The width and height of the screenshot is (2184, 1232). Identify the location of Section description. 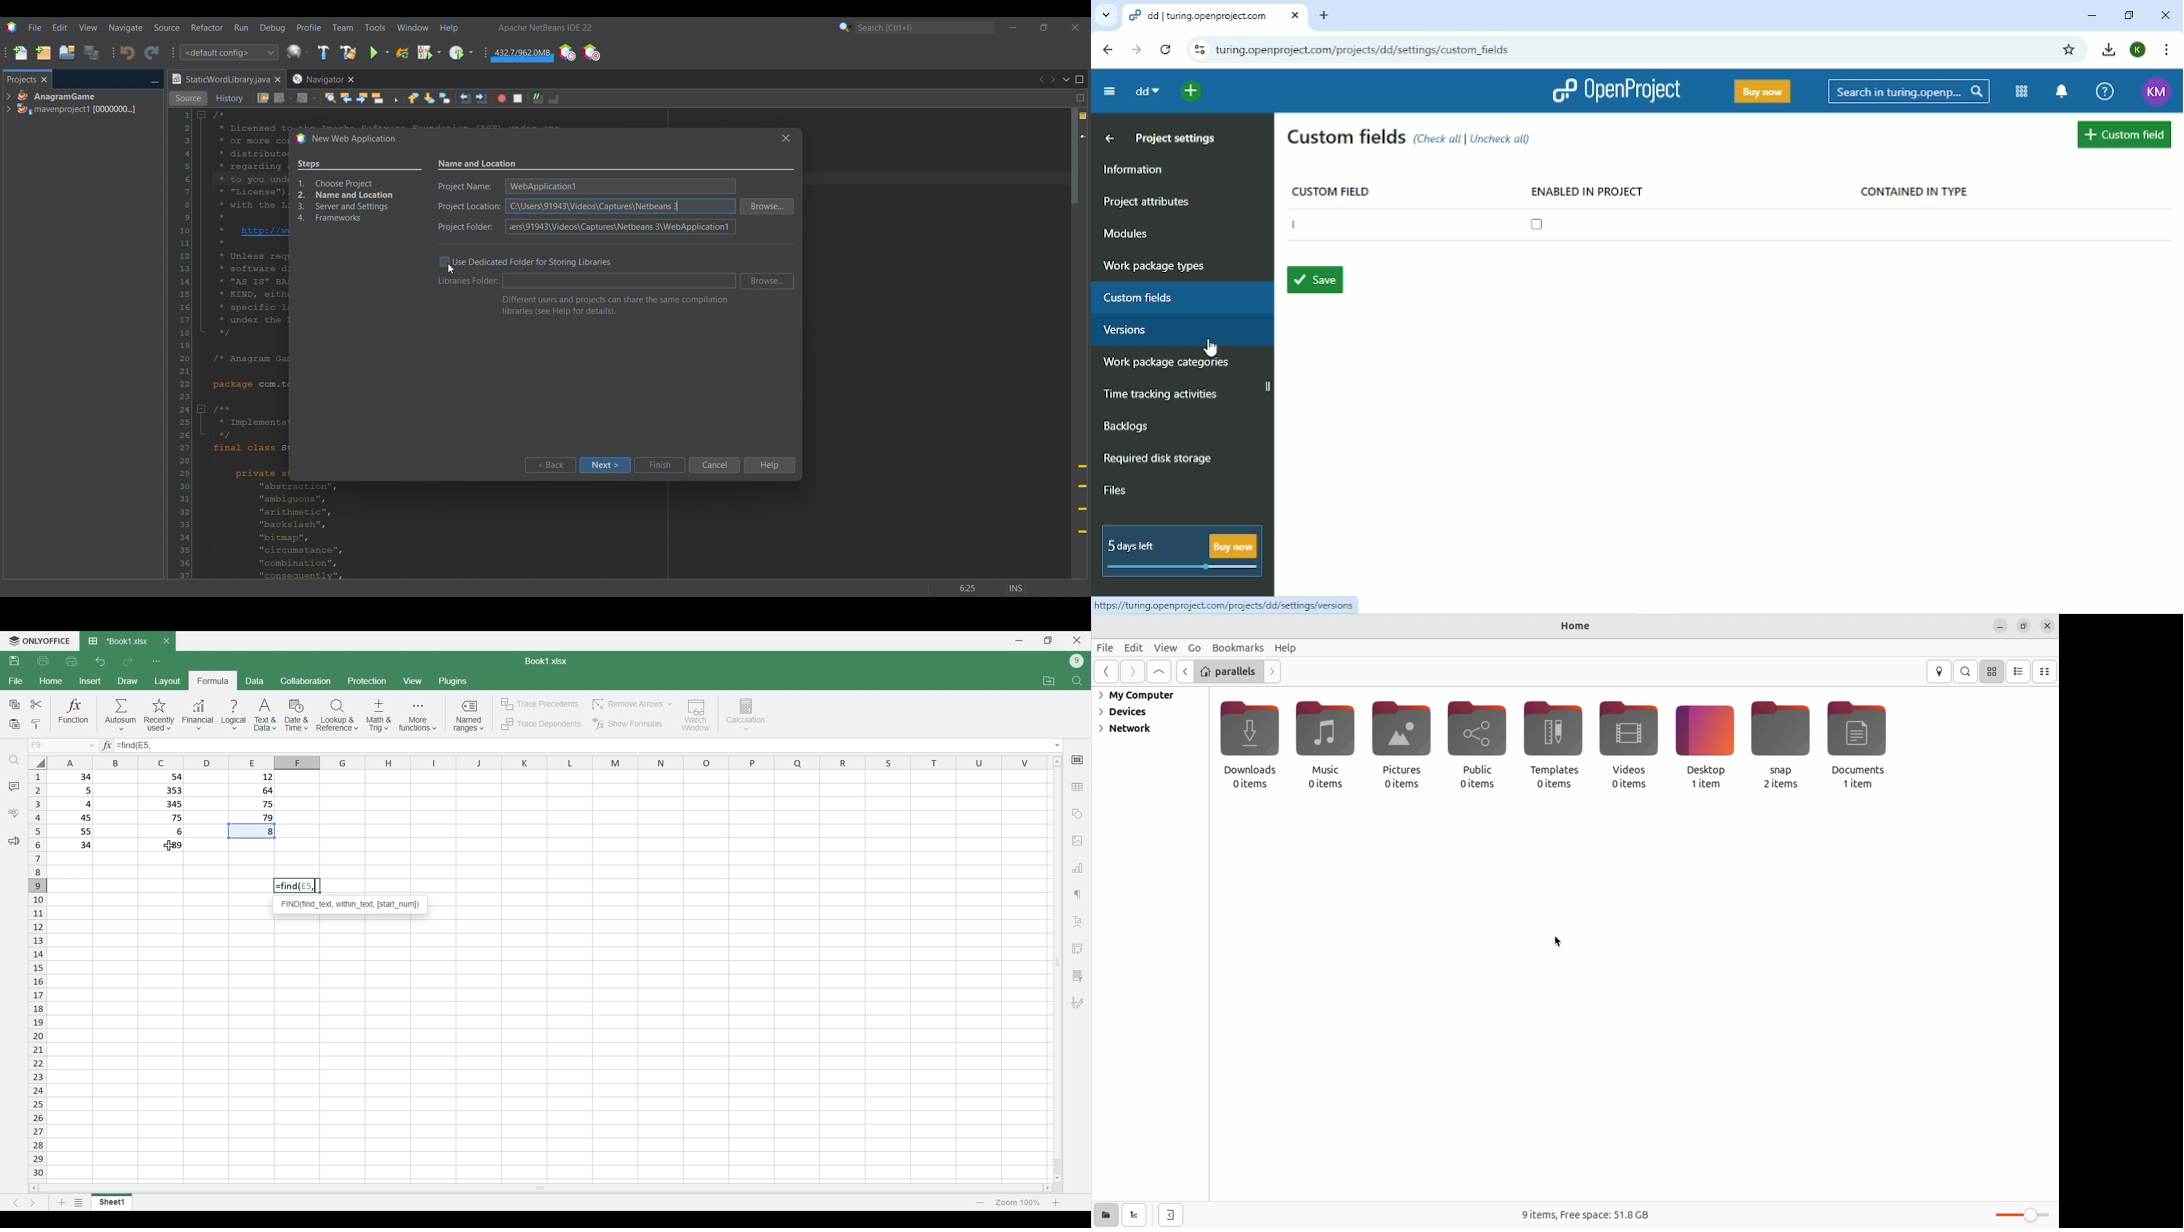
(615, 305).